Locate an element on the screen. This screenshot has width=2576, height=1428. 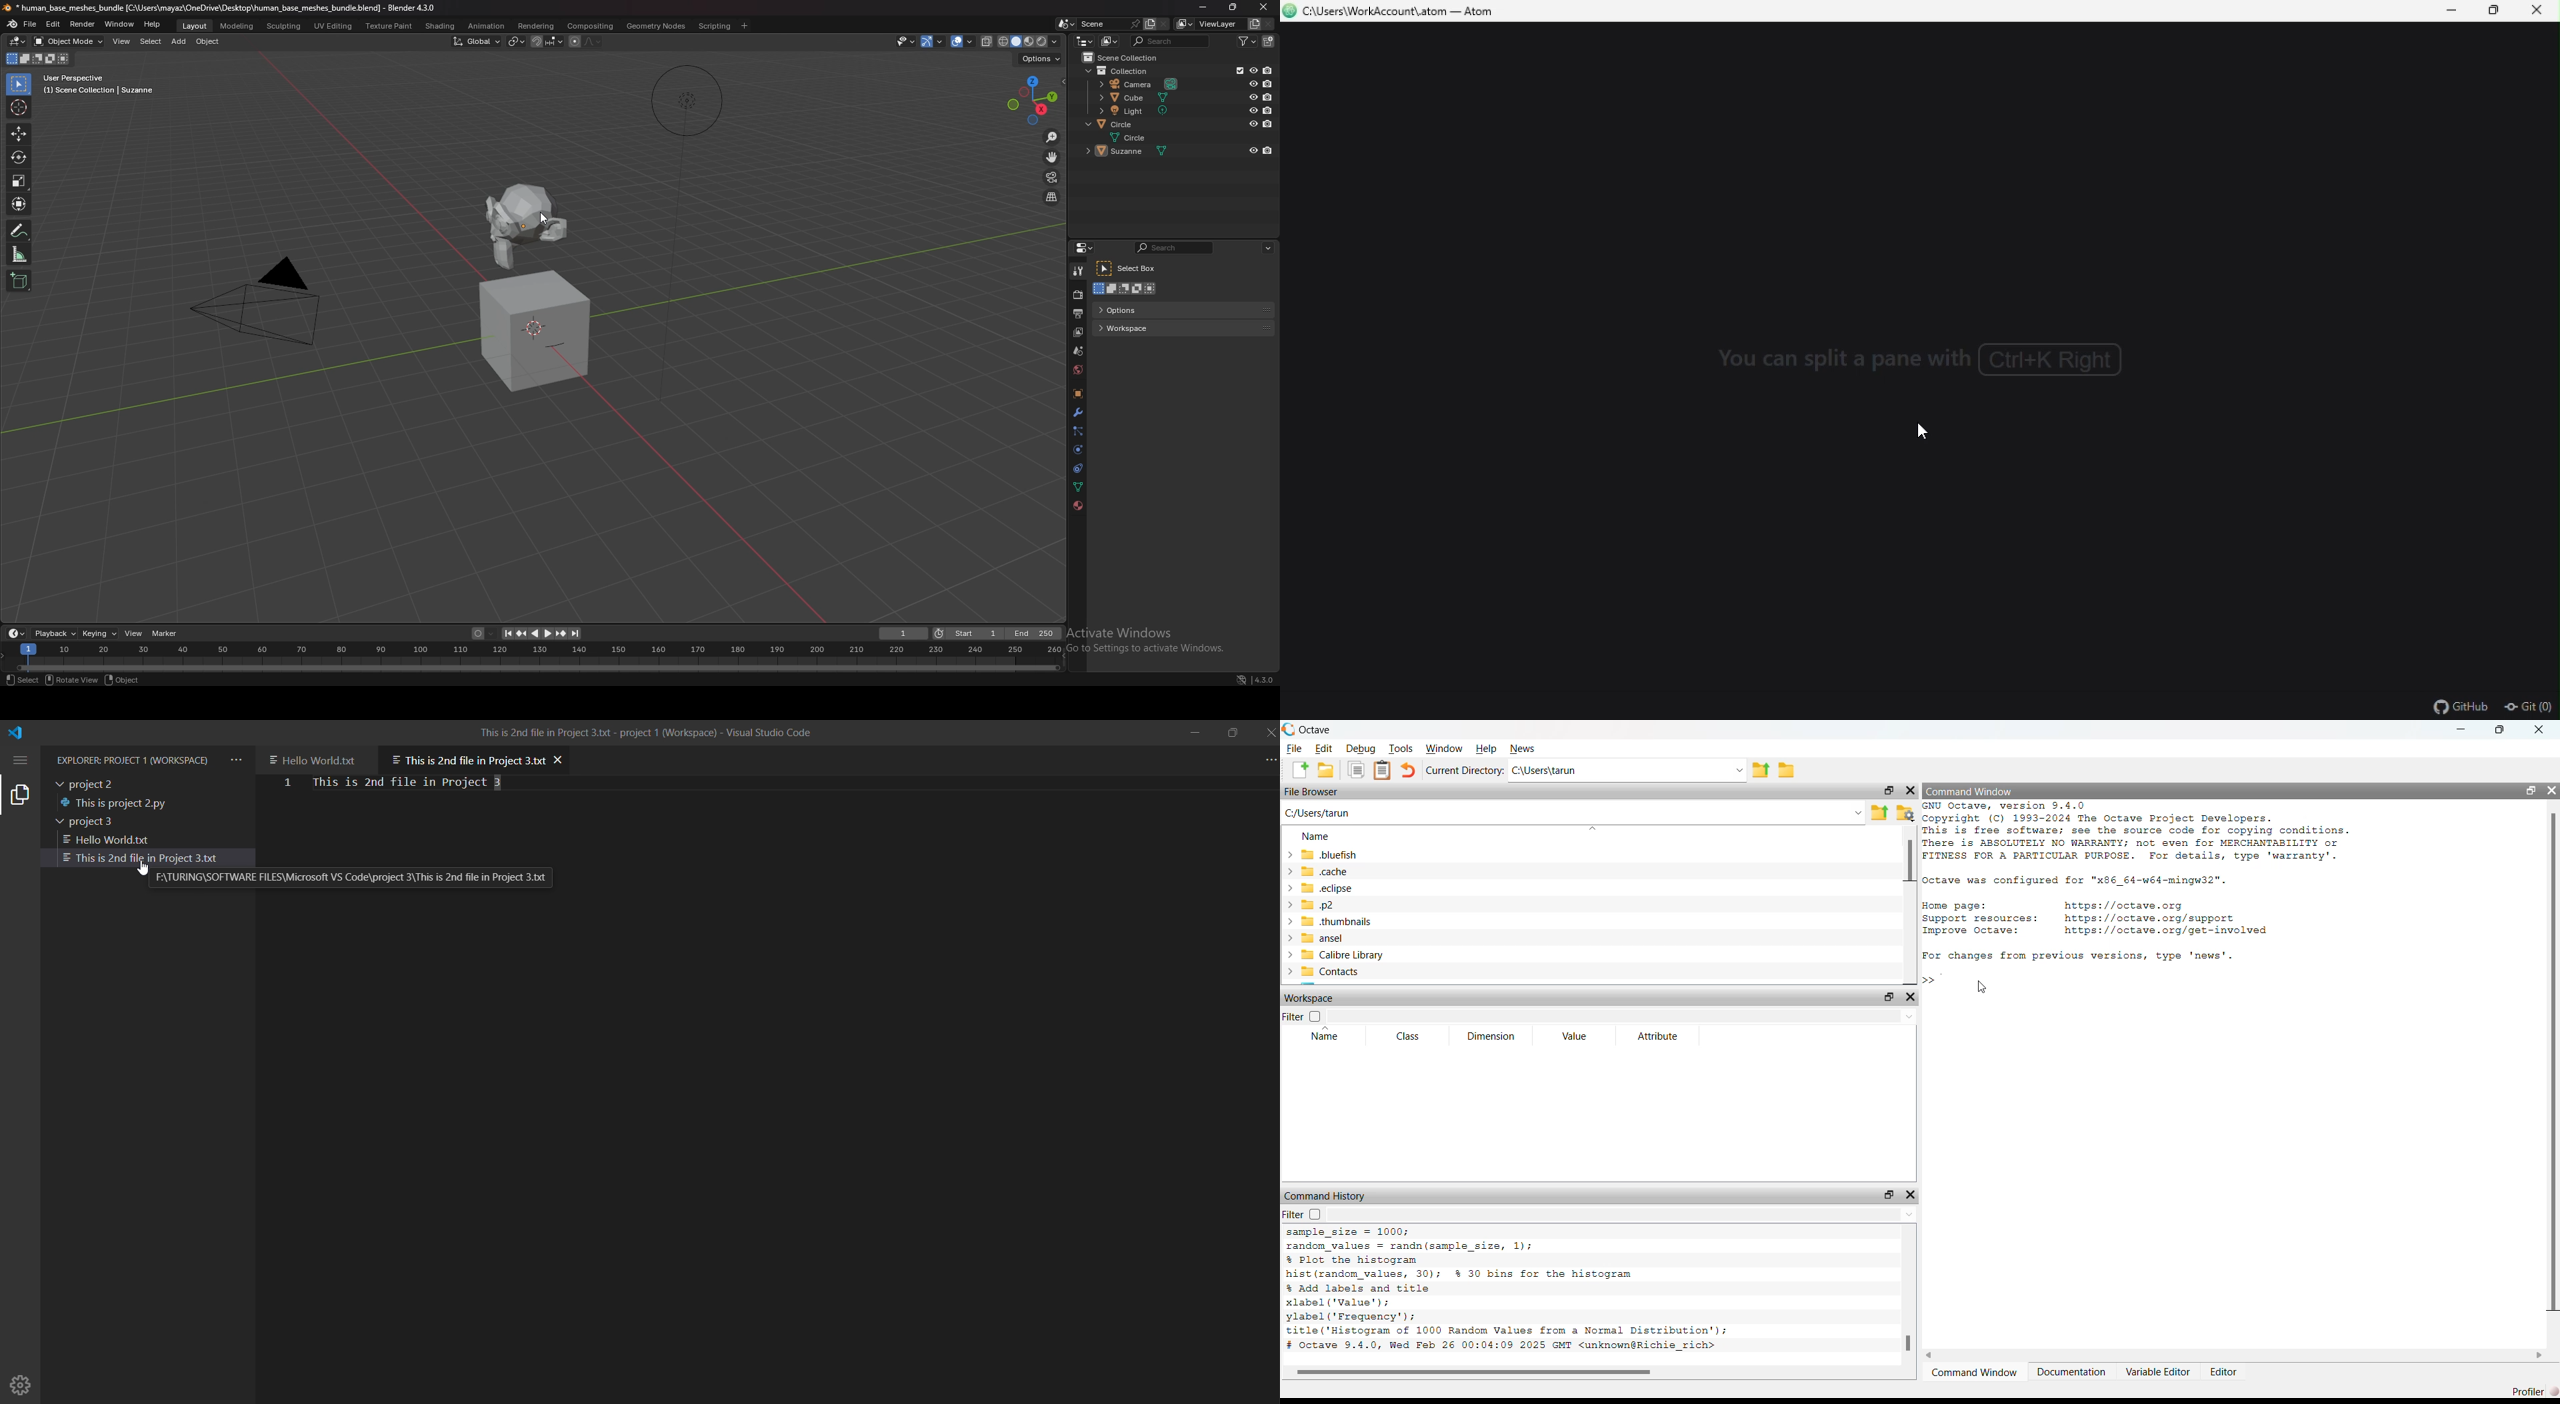
select is located at coordinates (151, 41).